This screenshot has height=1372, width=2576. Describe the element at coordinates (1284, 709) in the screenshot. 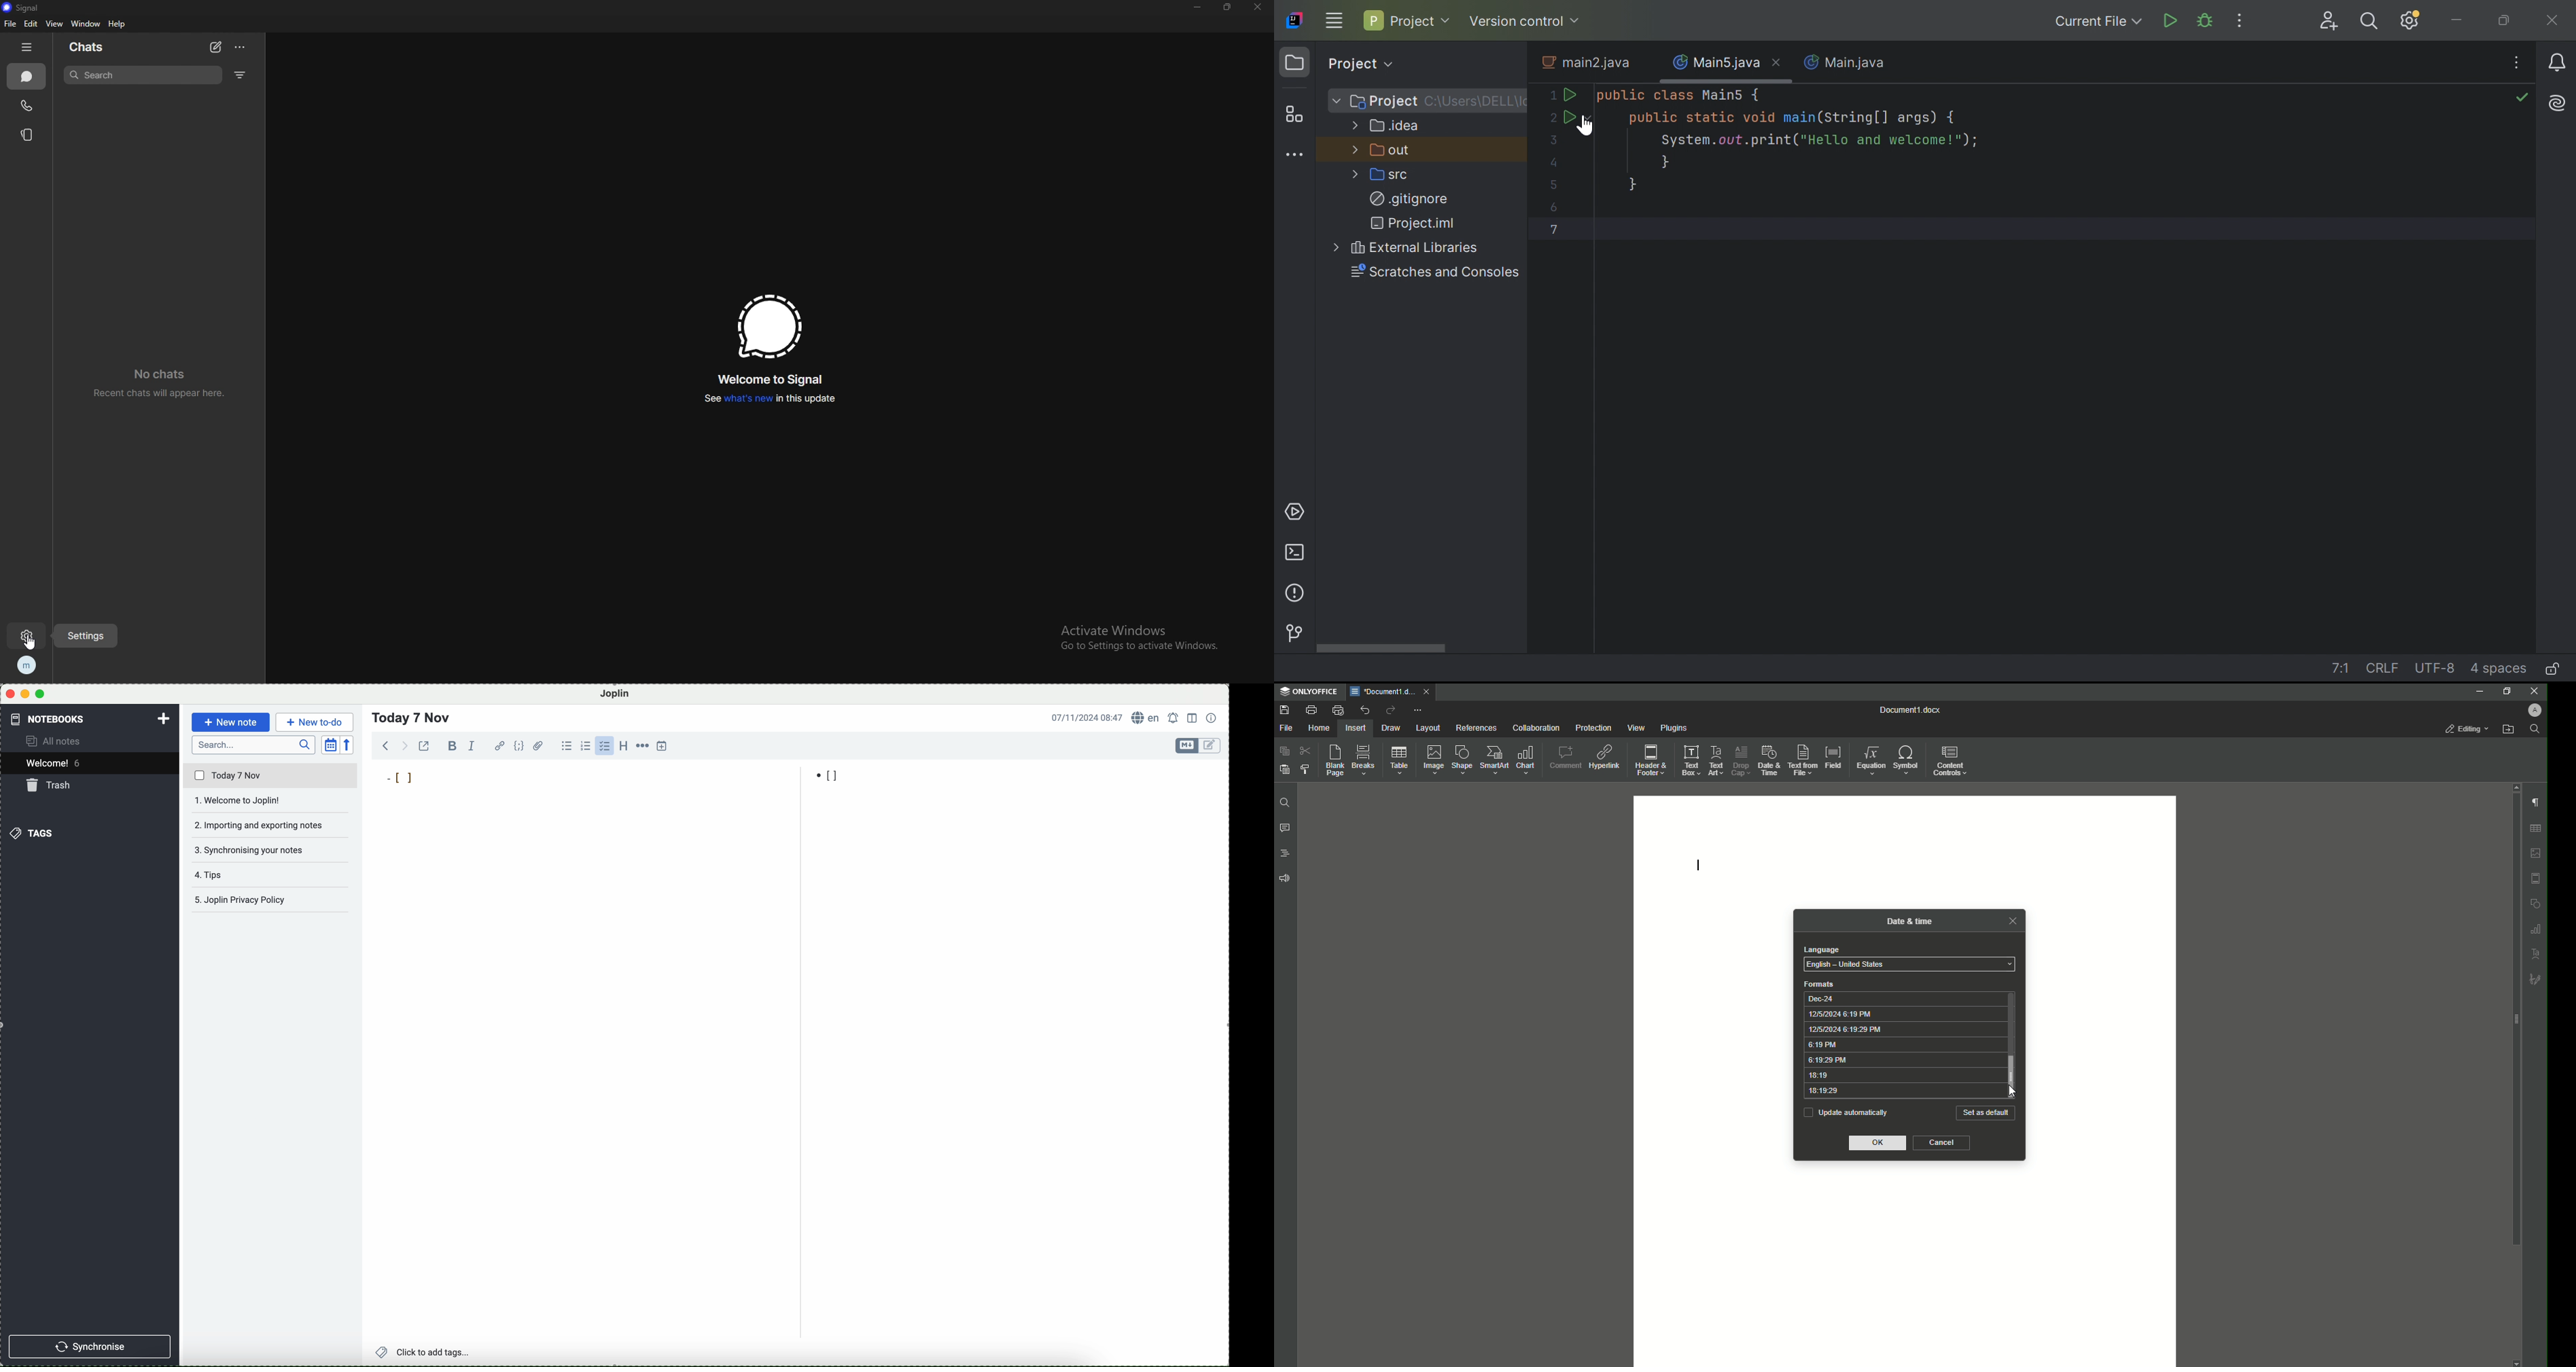

I see `Save` at that location.